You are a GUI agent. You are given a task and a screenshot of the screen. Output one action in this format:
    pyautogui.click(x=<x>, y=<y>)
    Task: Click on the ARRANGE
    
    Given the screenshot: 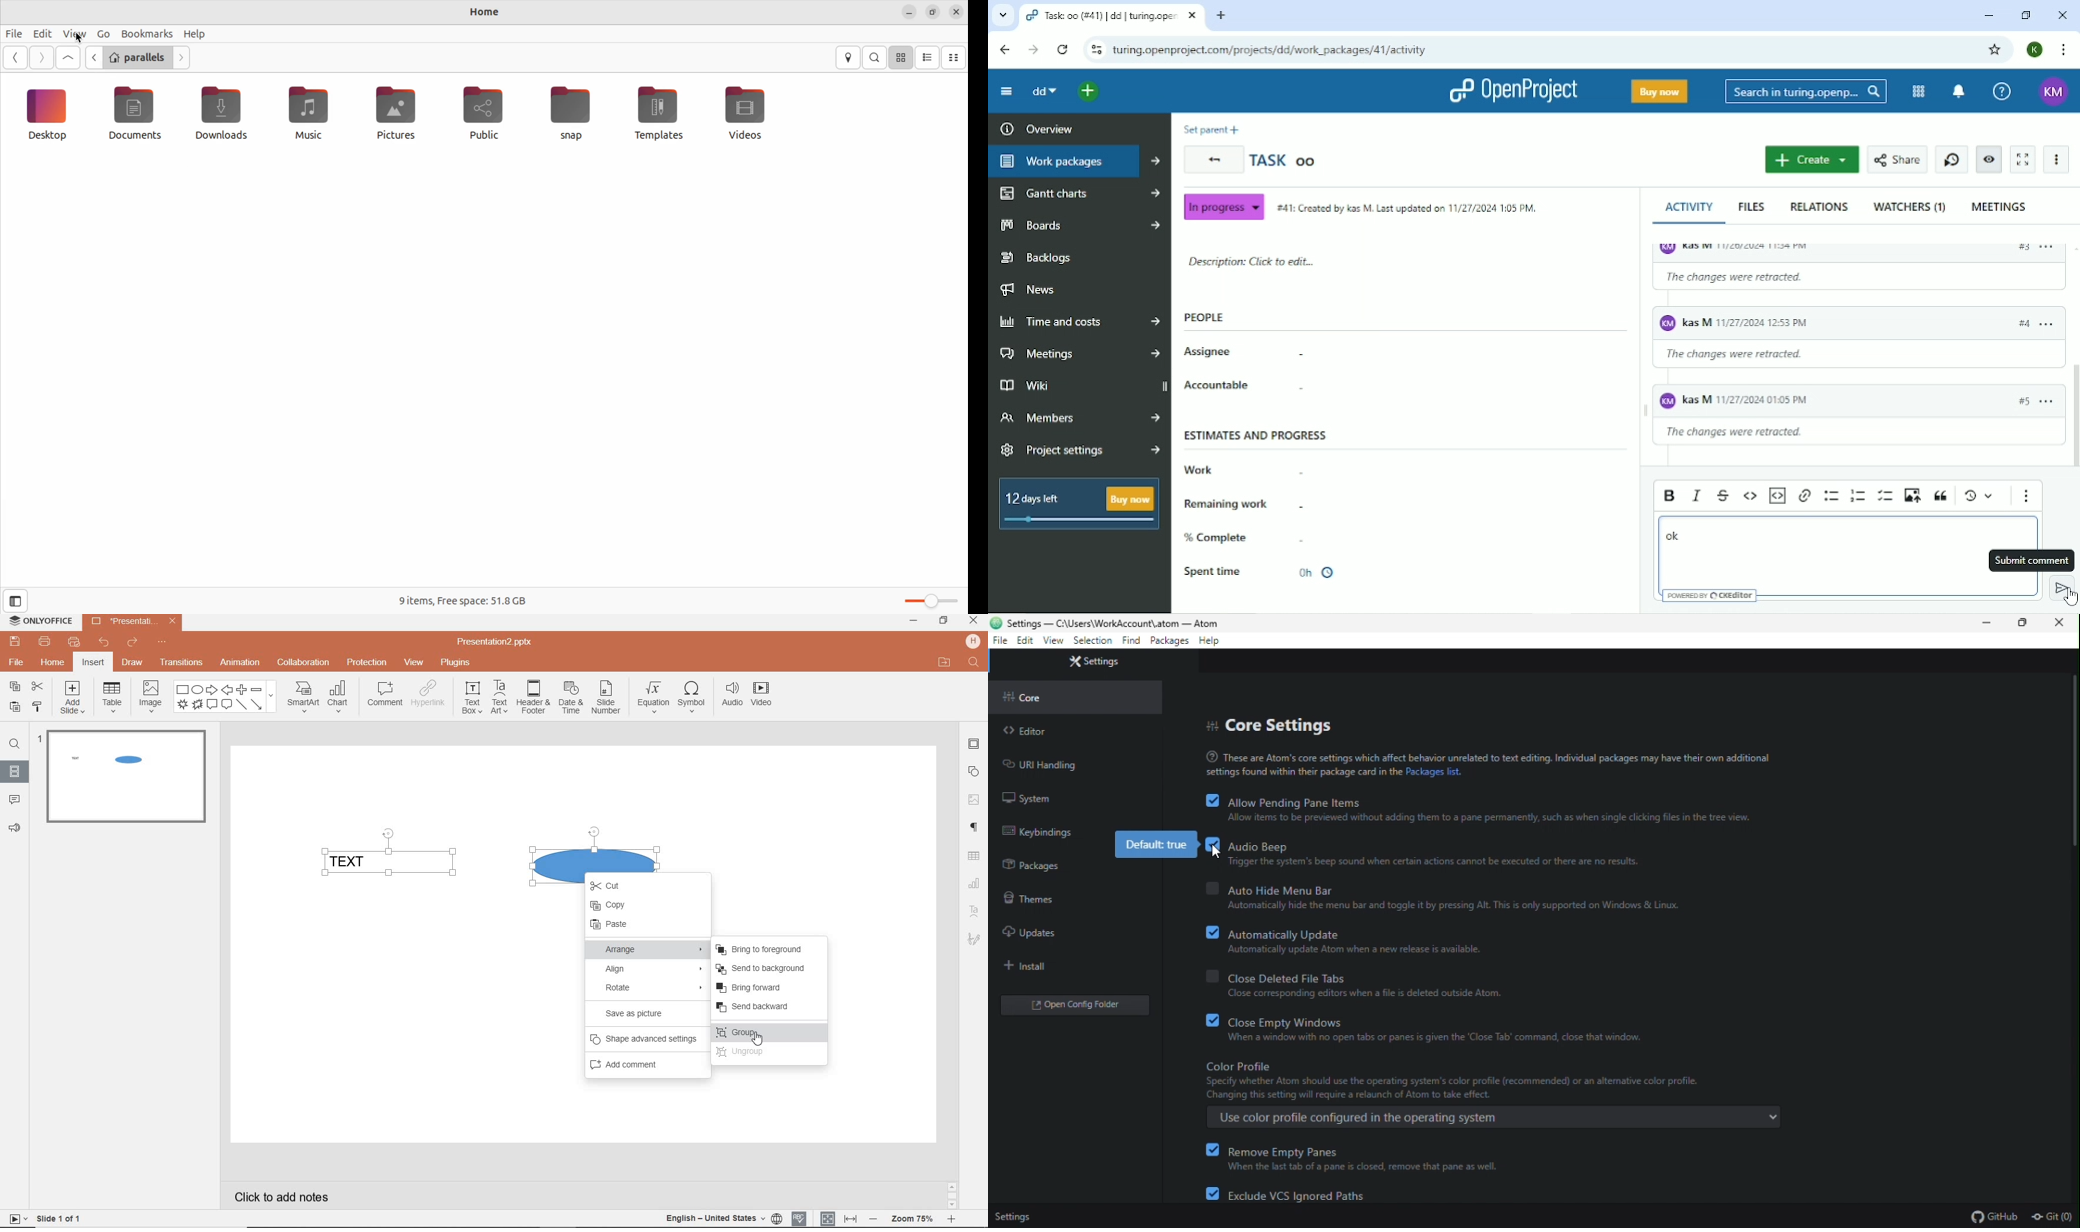 What is the action you would take?
    pyautogui.click(x=646, y=948)
    